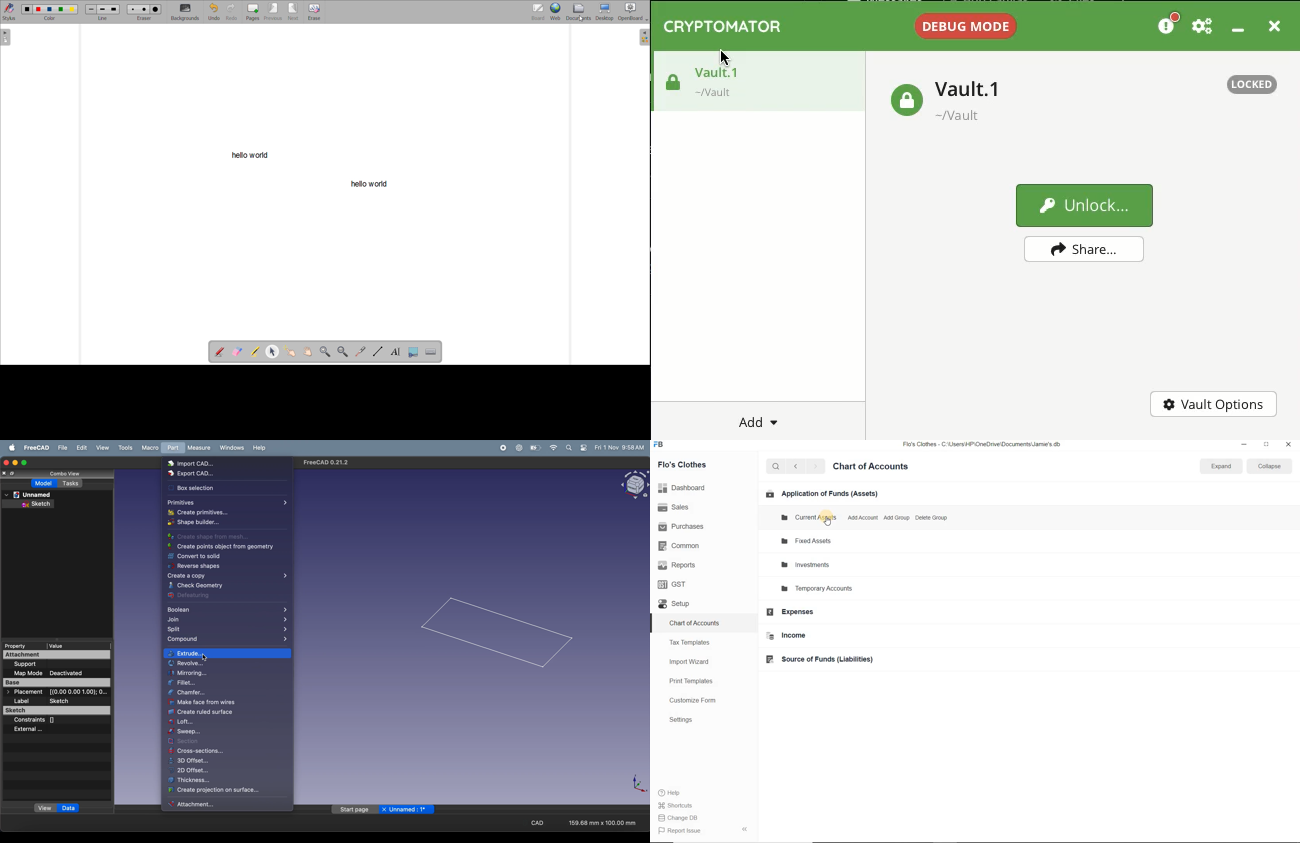 The image size is (1316, 868). I want to click on create primitives, so click(214, 513).